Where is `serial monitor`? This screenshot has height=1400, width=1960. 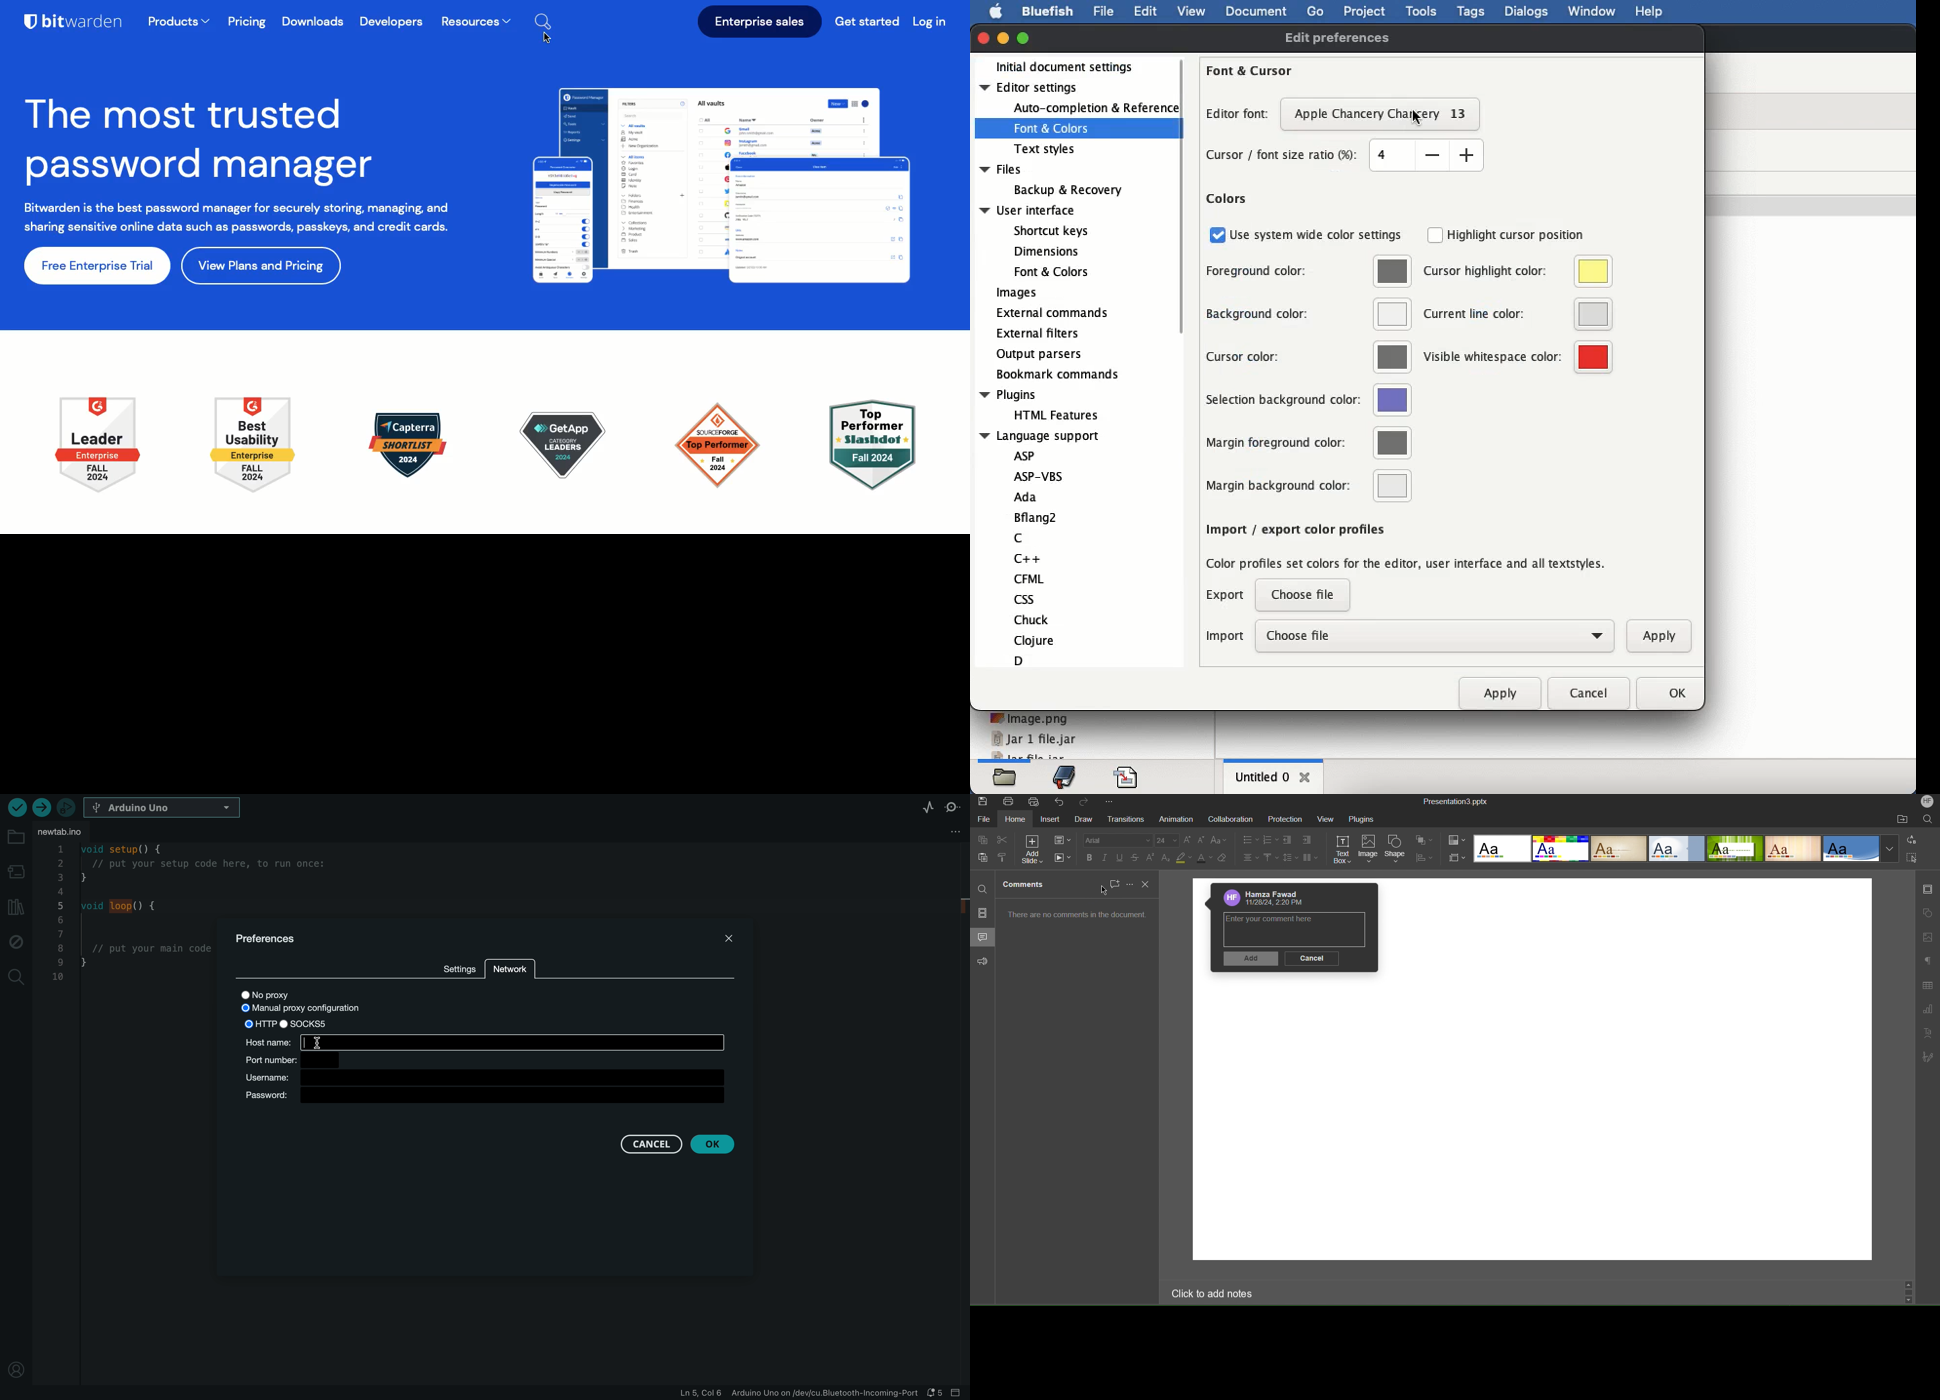
serial monitor is located at coordinates (952, 807).